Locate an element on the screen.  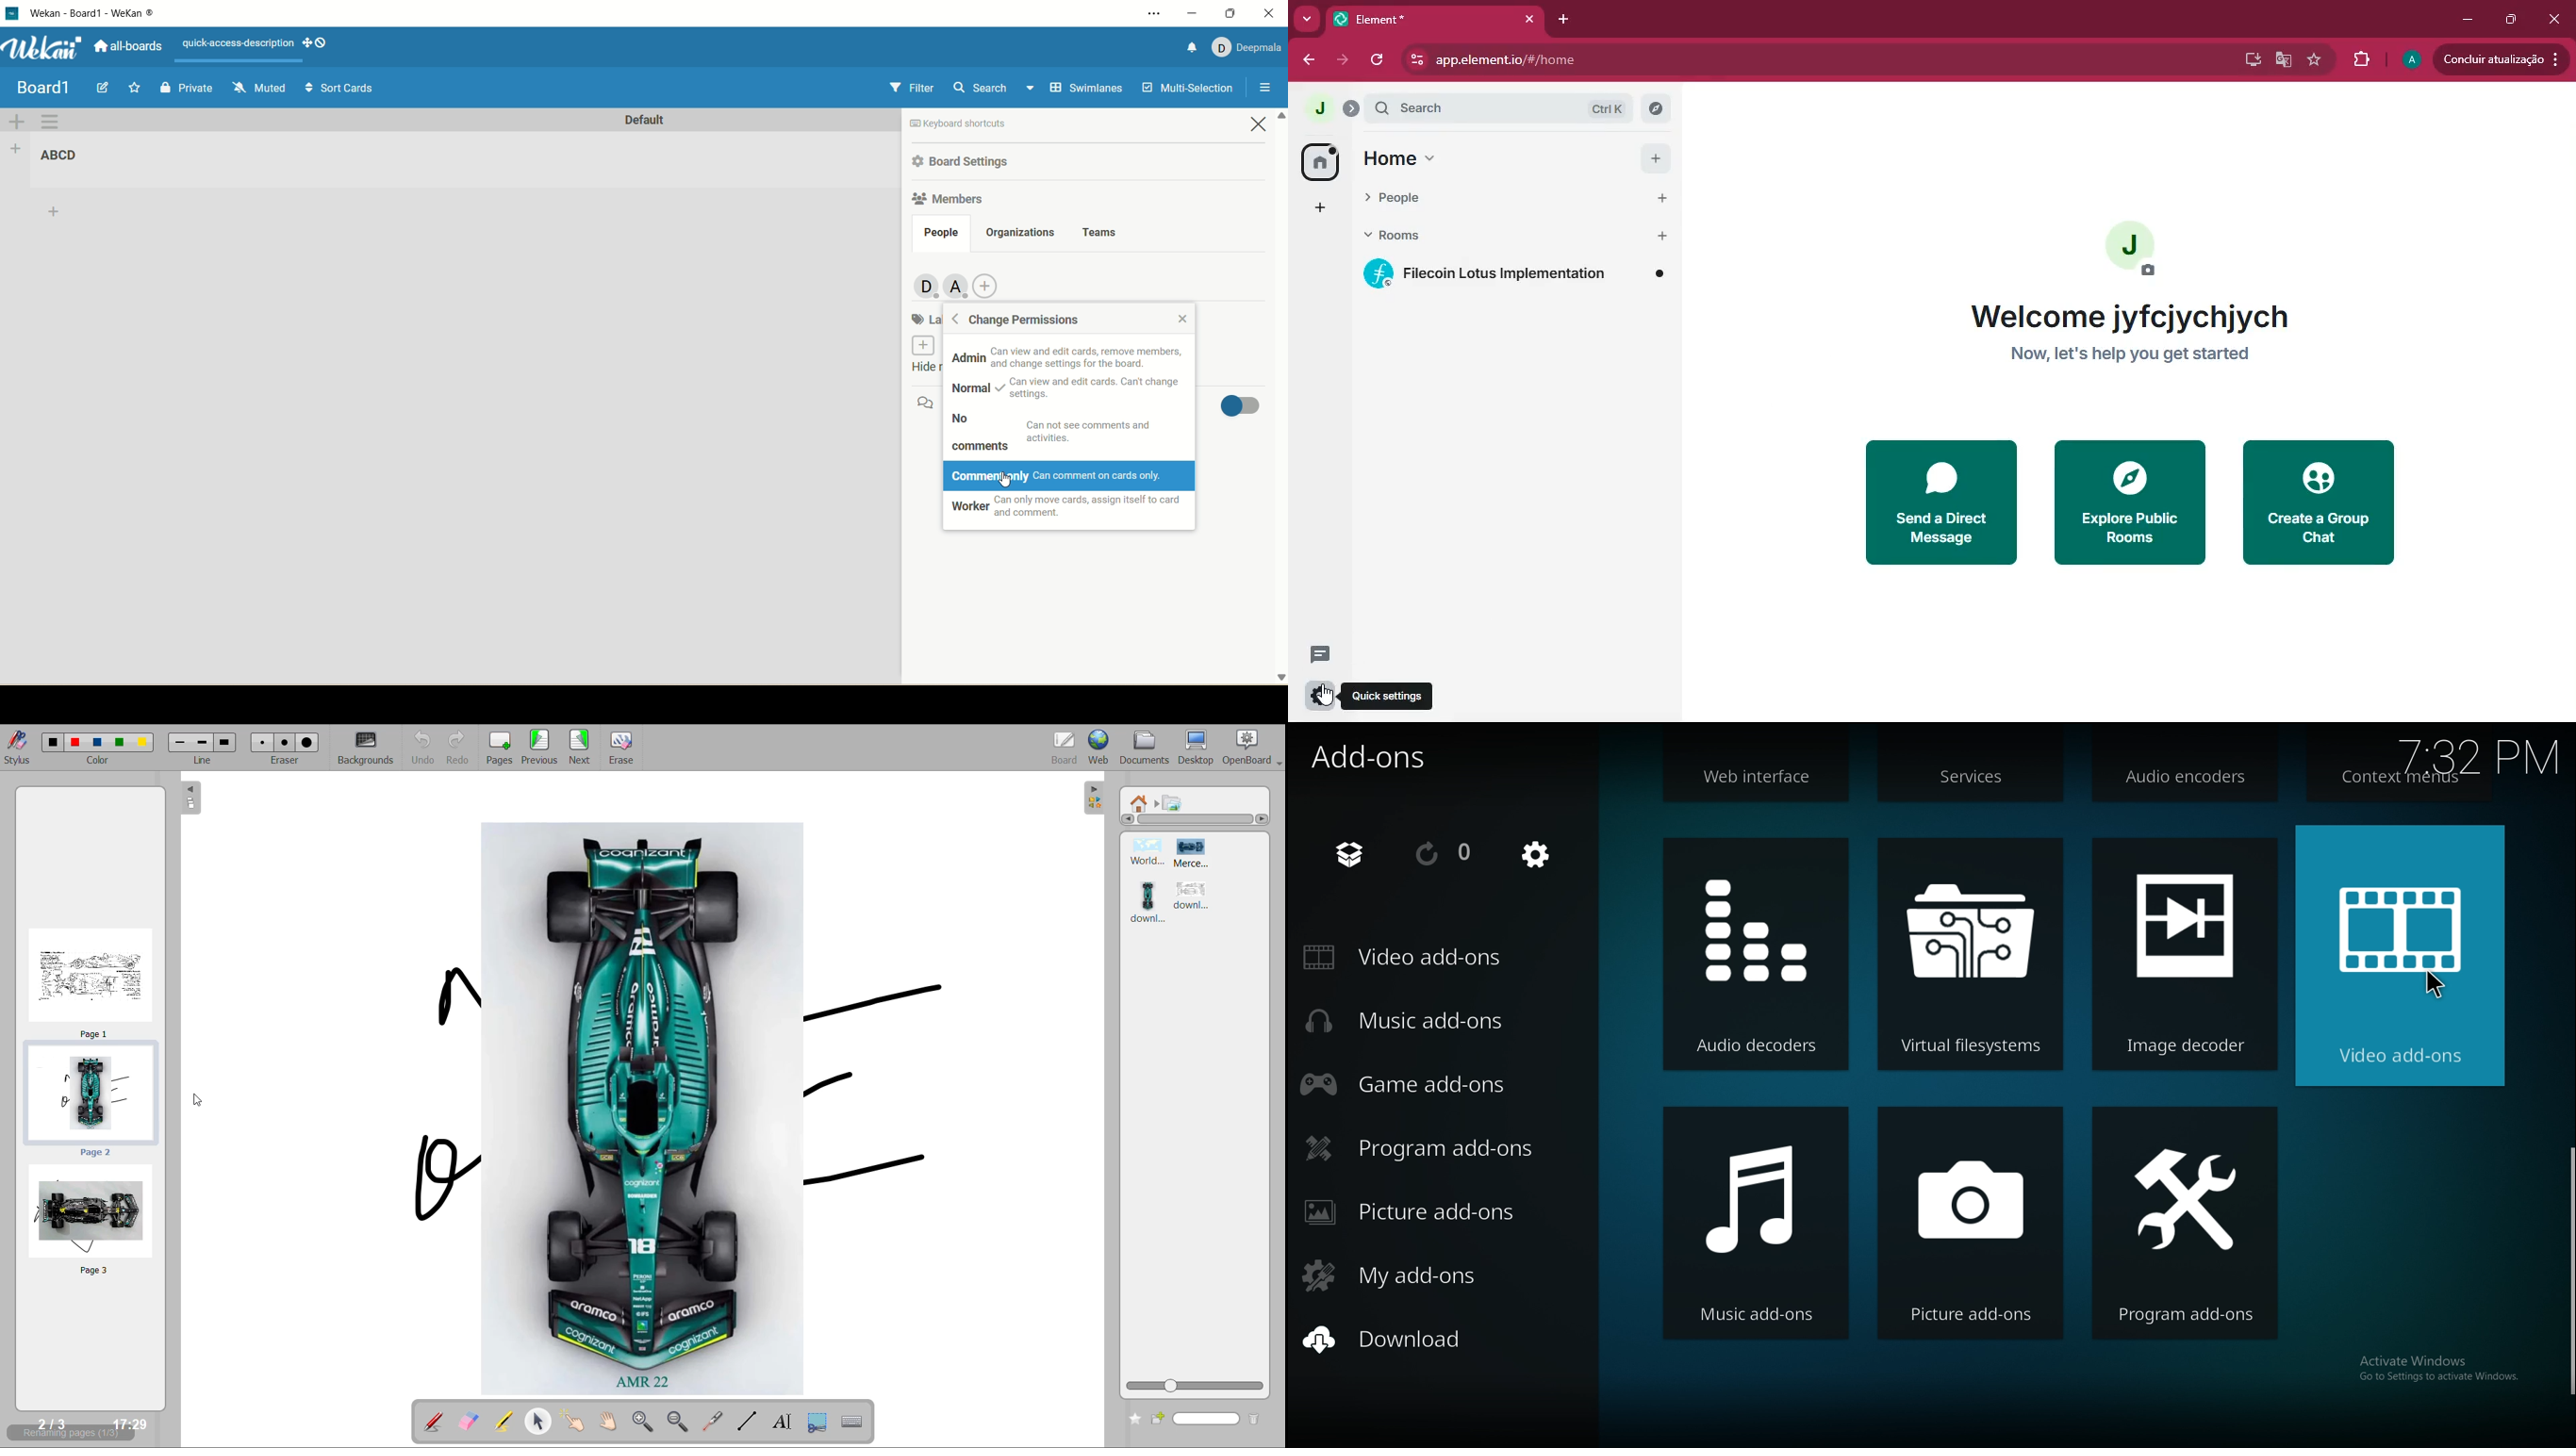
text is located at coordinates (1093, 389).